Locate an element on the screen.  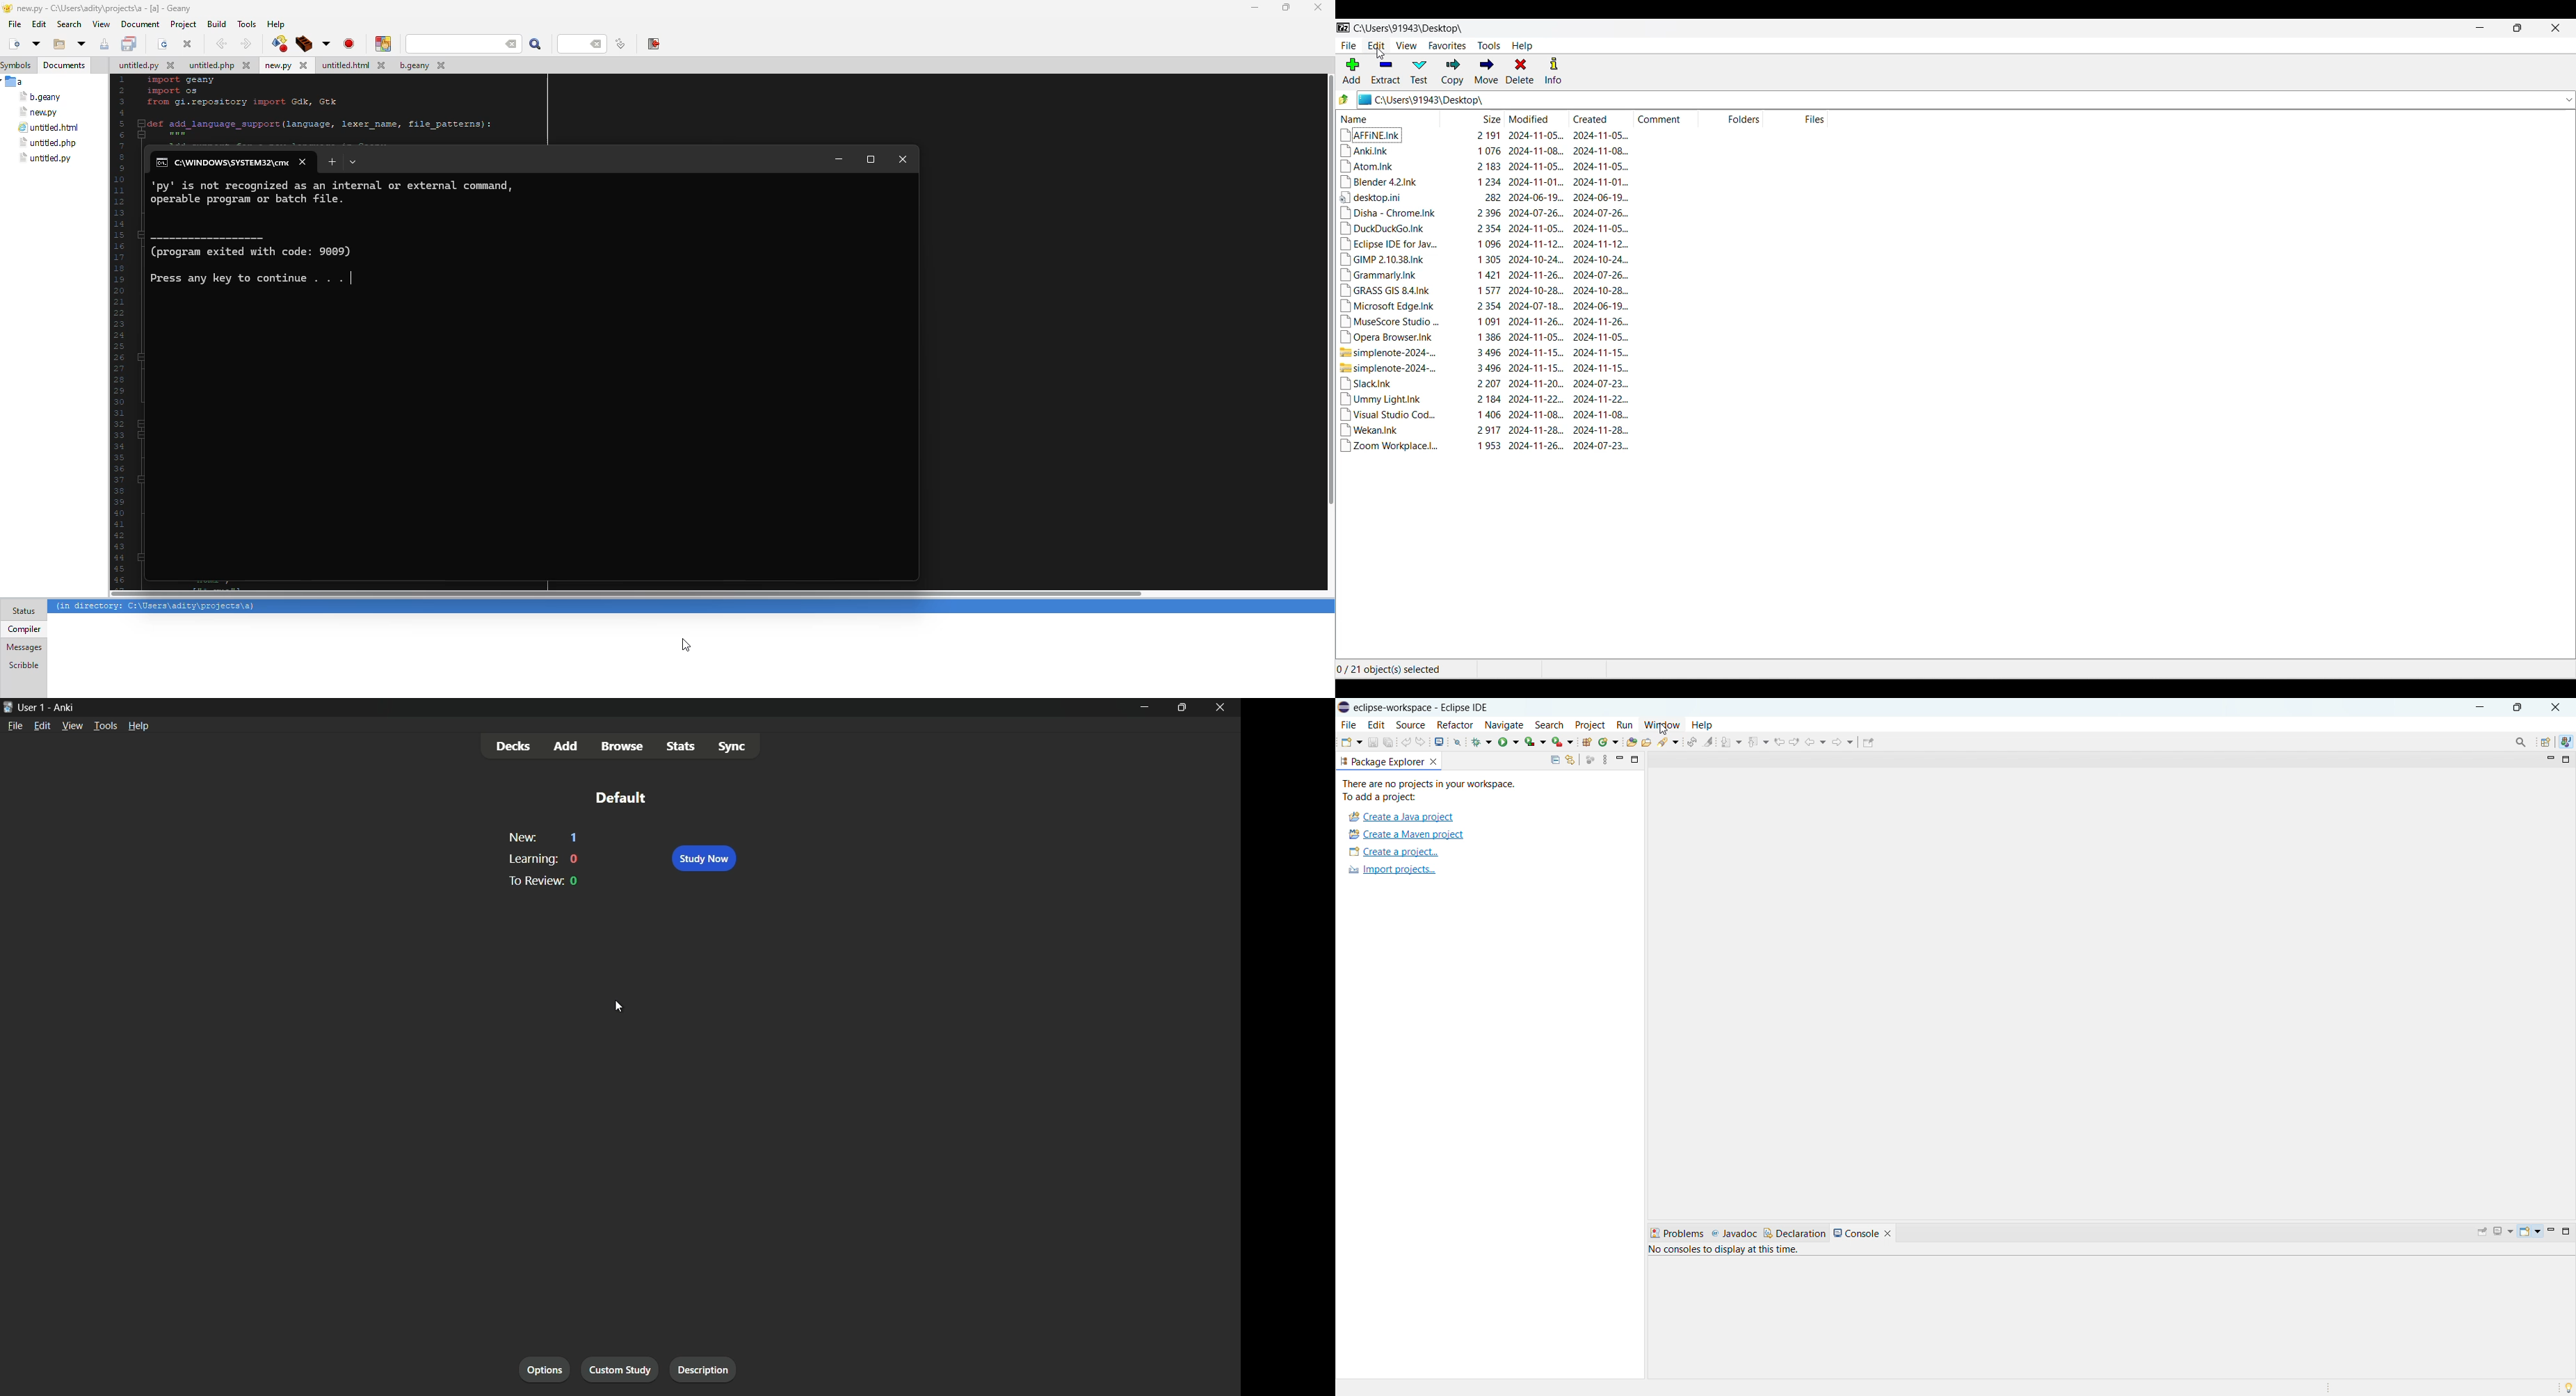
0 is located at coordinates (579, 880).